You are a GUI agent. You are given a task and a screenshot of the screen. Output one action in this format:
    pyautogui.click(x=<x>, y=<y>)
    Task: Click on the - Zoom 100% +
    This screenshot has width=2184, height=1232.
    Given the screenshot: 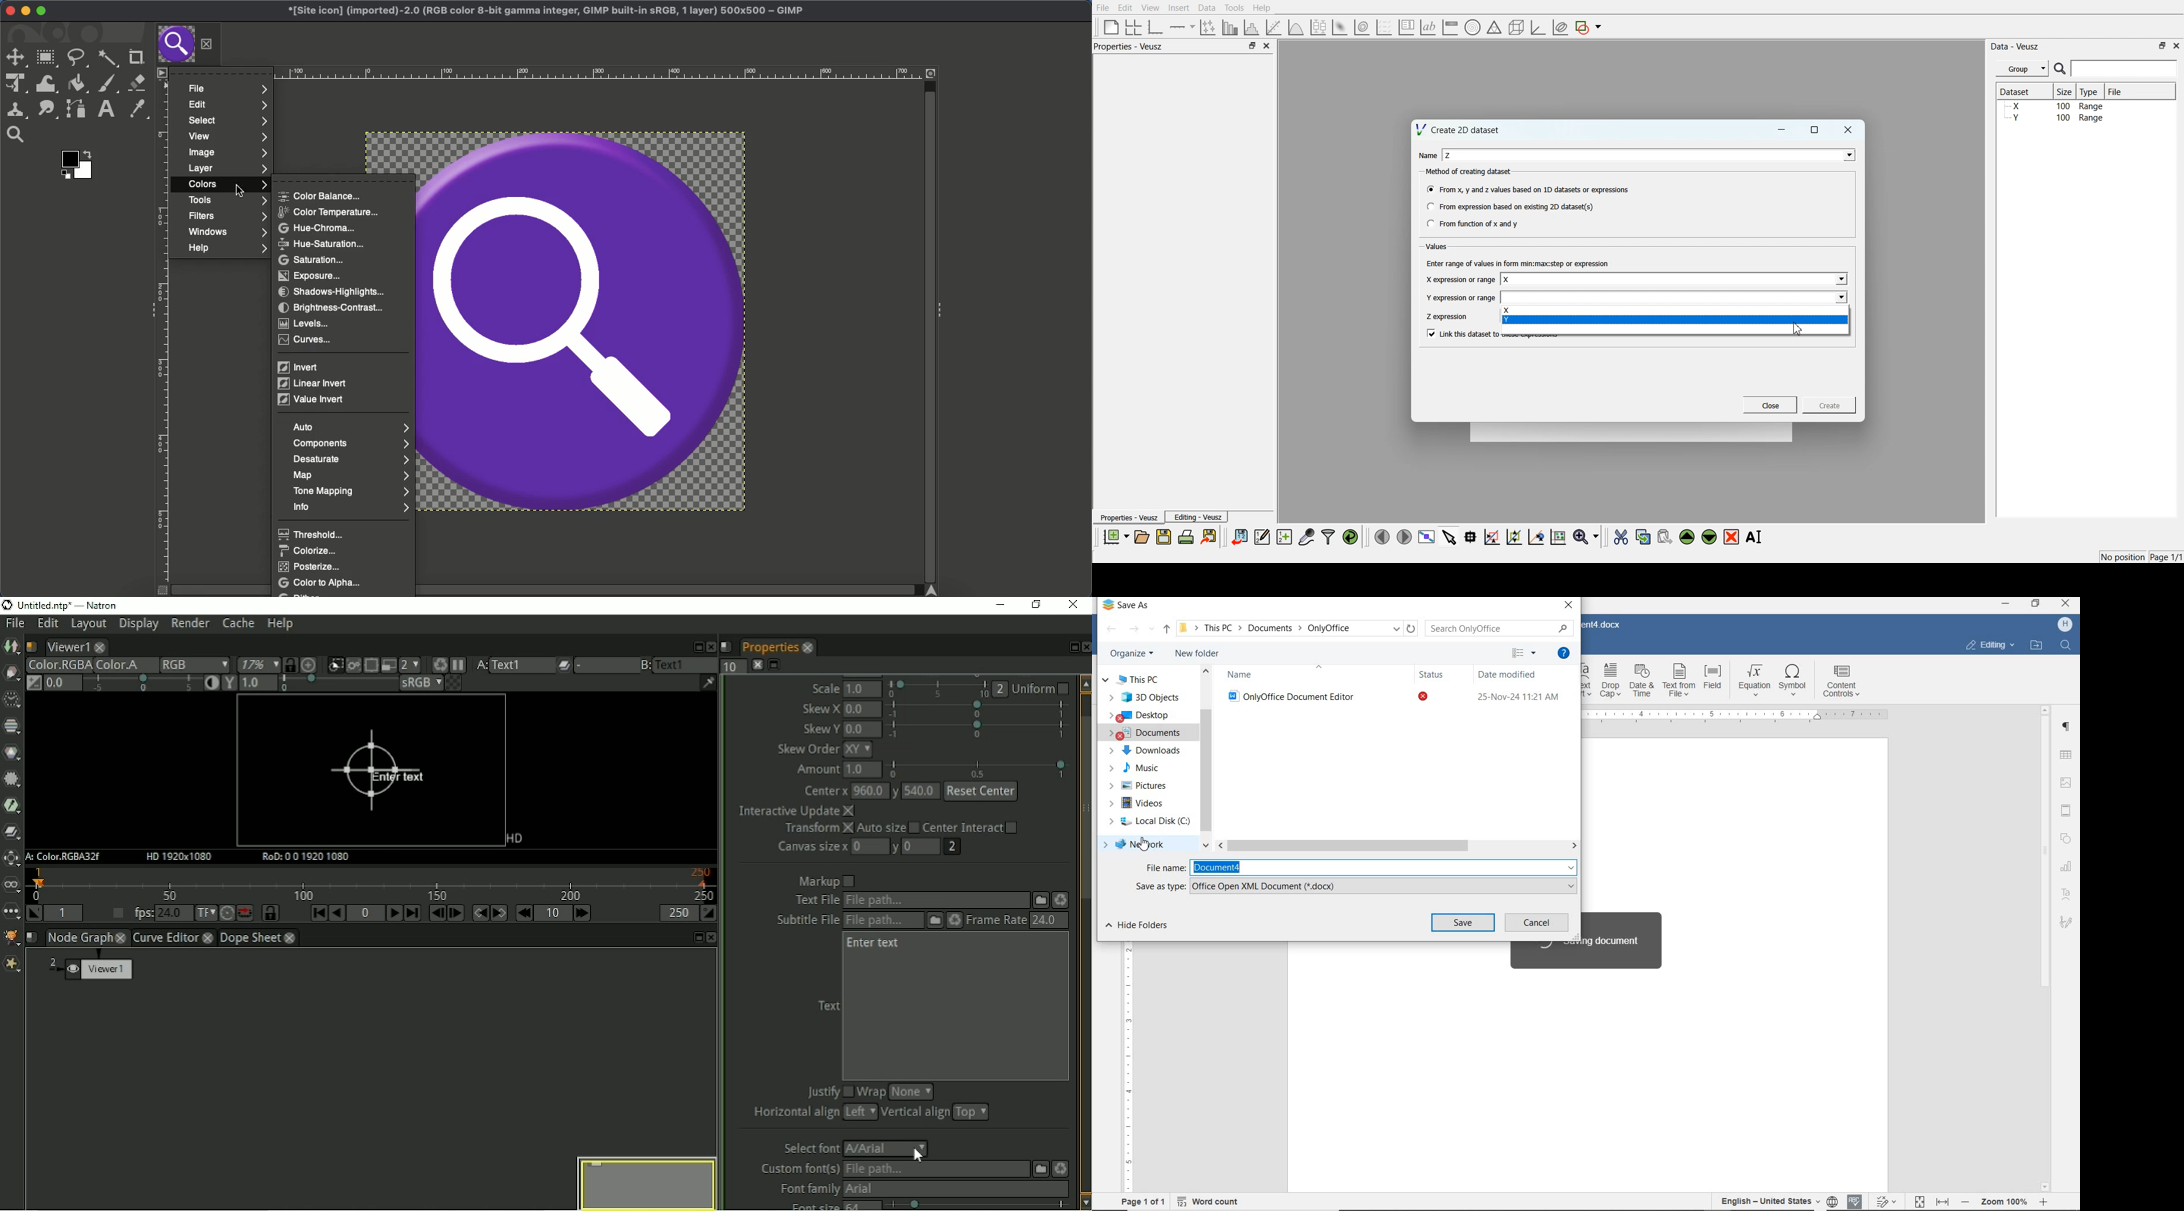 What is the action you would take?
    pyautogui.click(x=2006, y=1202)
    